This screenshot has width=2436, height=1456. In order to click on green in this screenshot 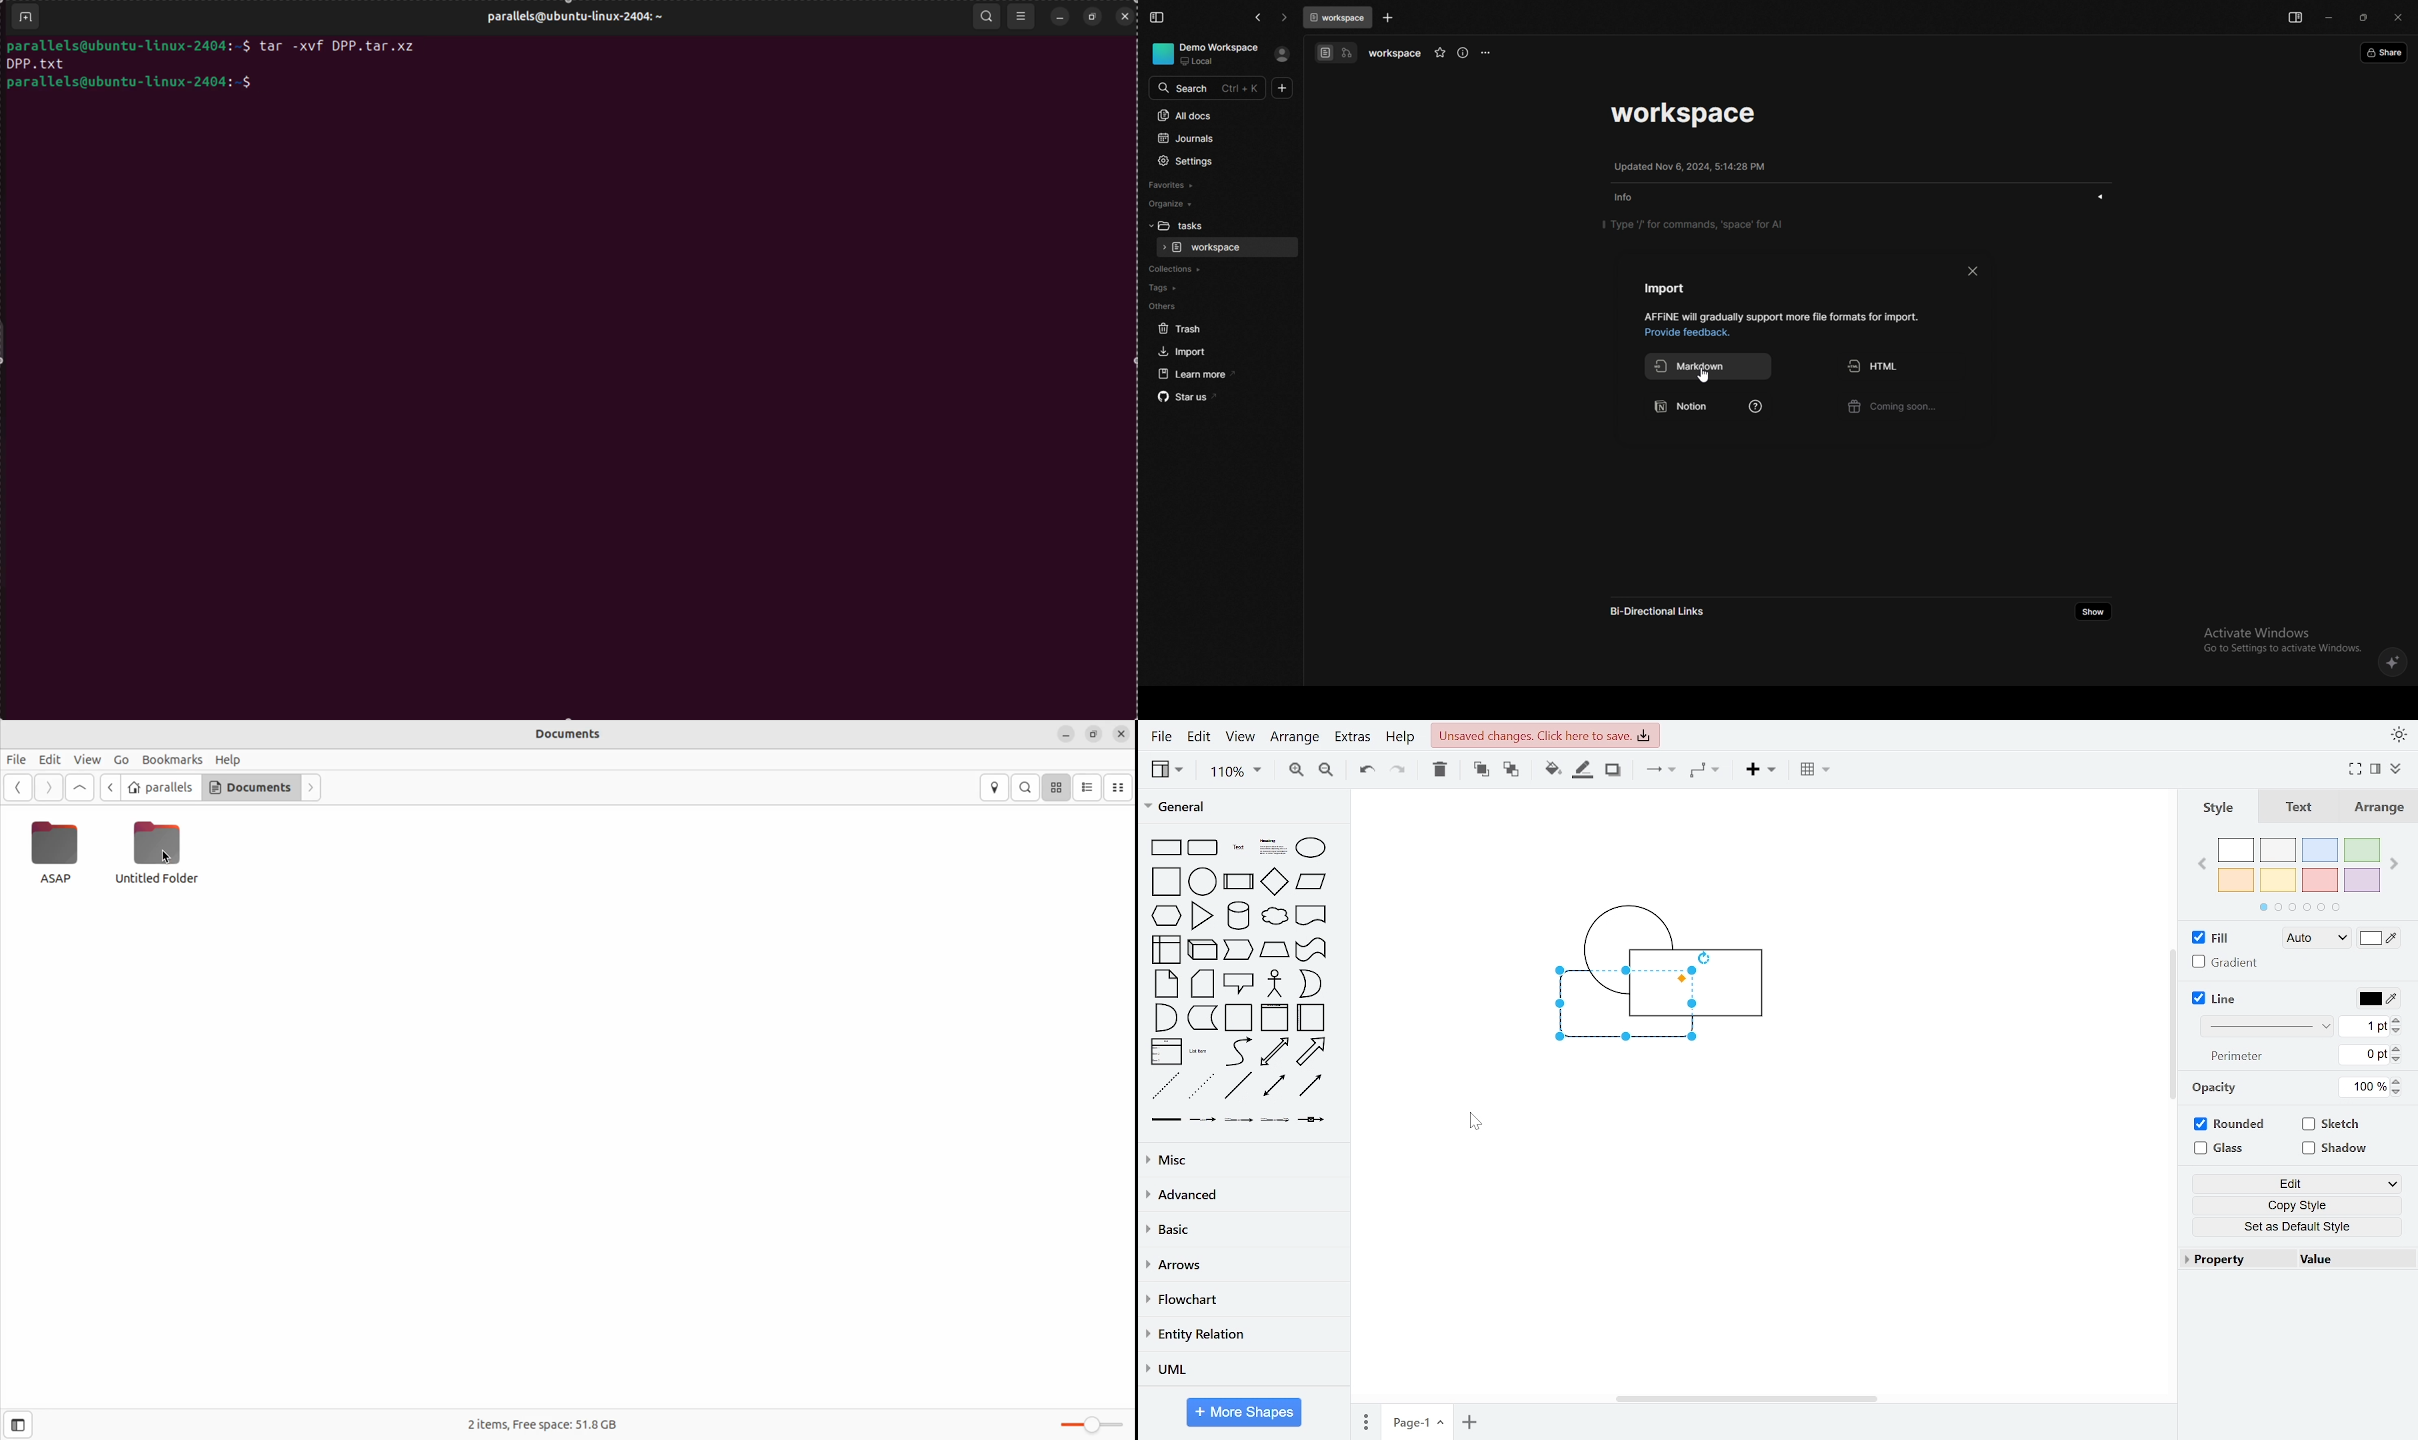, I will do `click(2364, 850)`.